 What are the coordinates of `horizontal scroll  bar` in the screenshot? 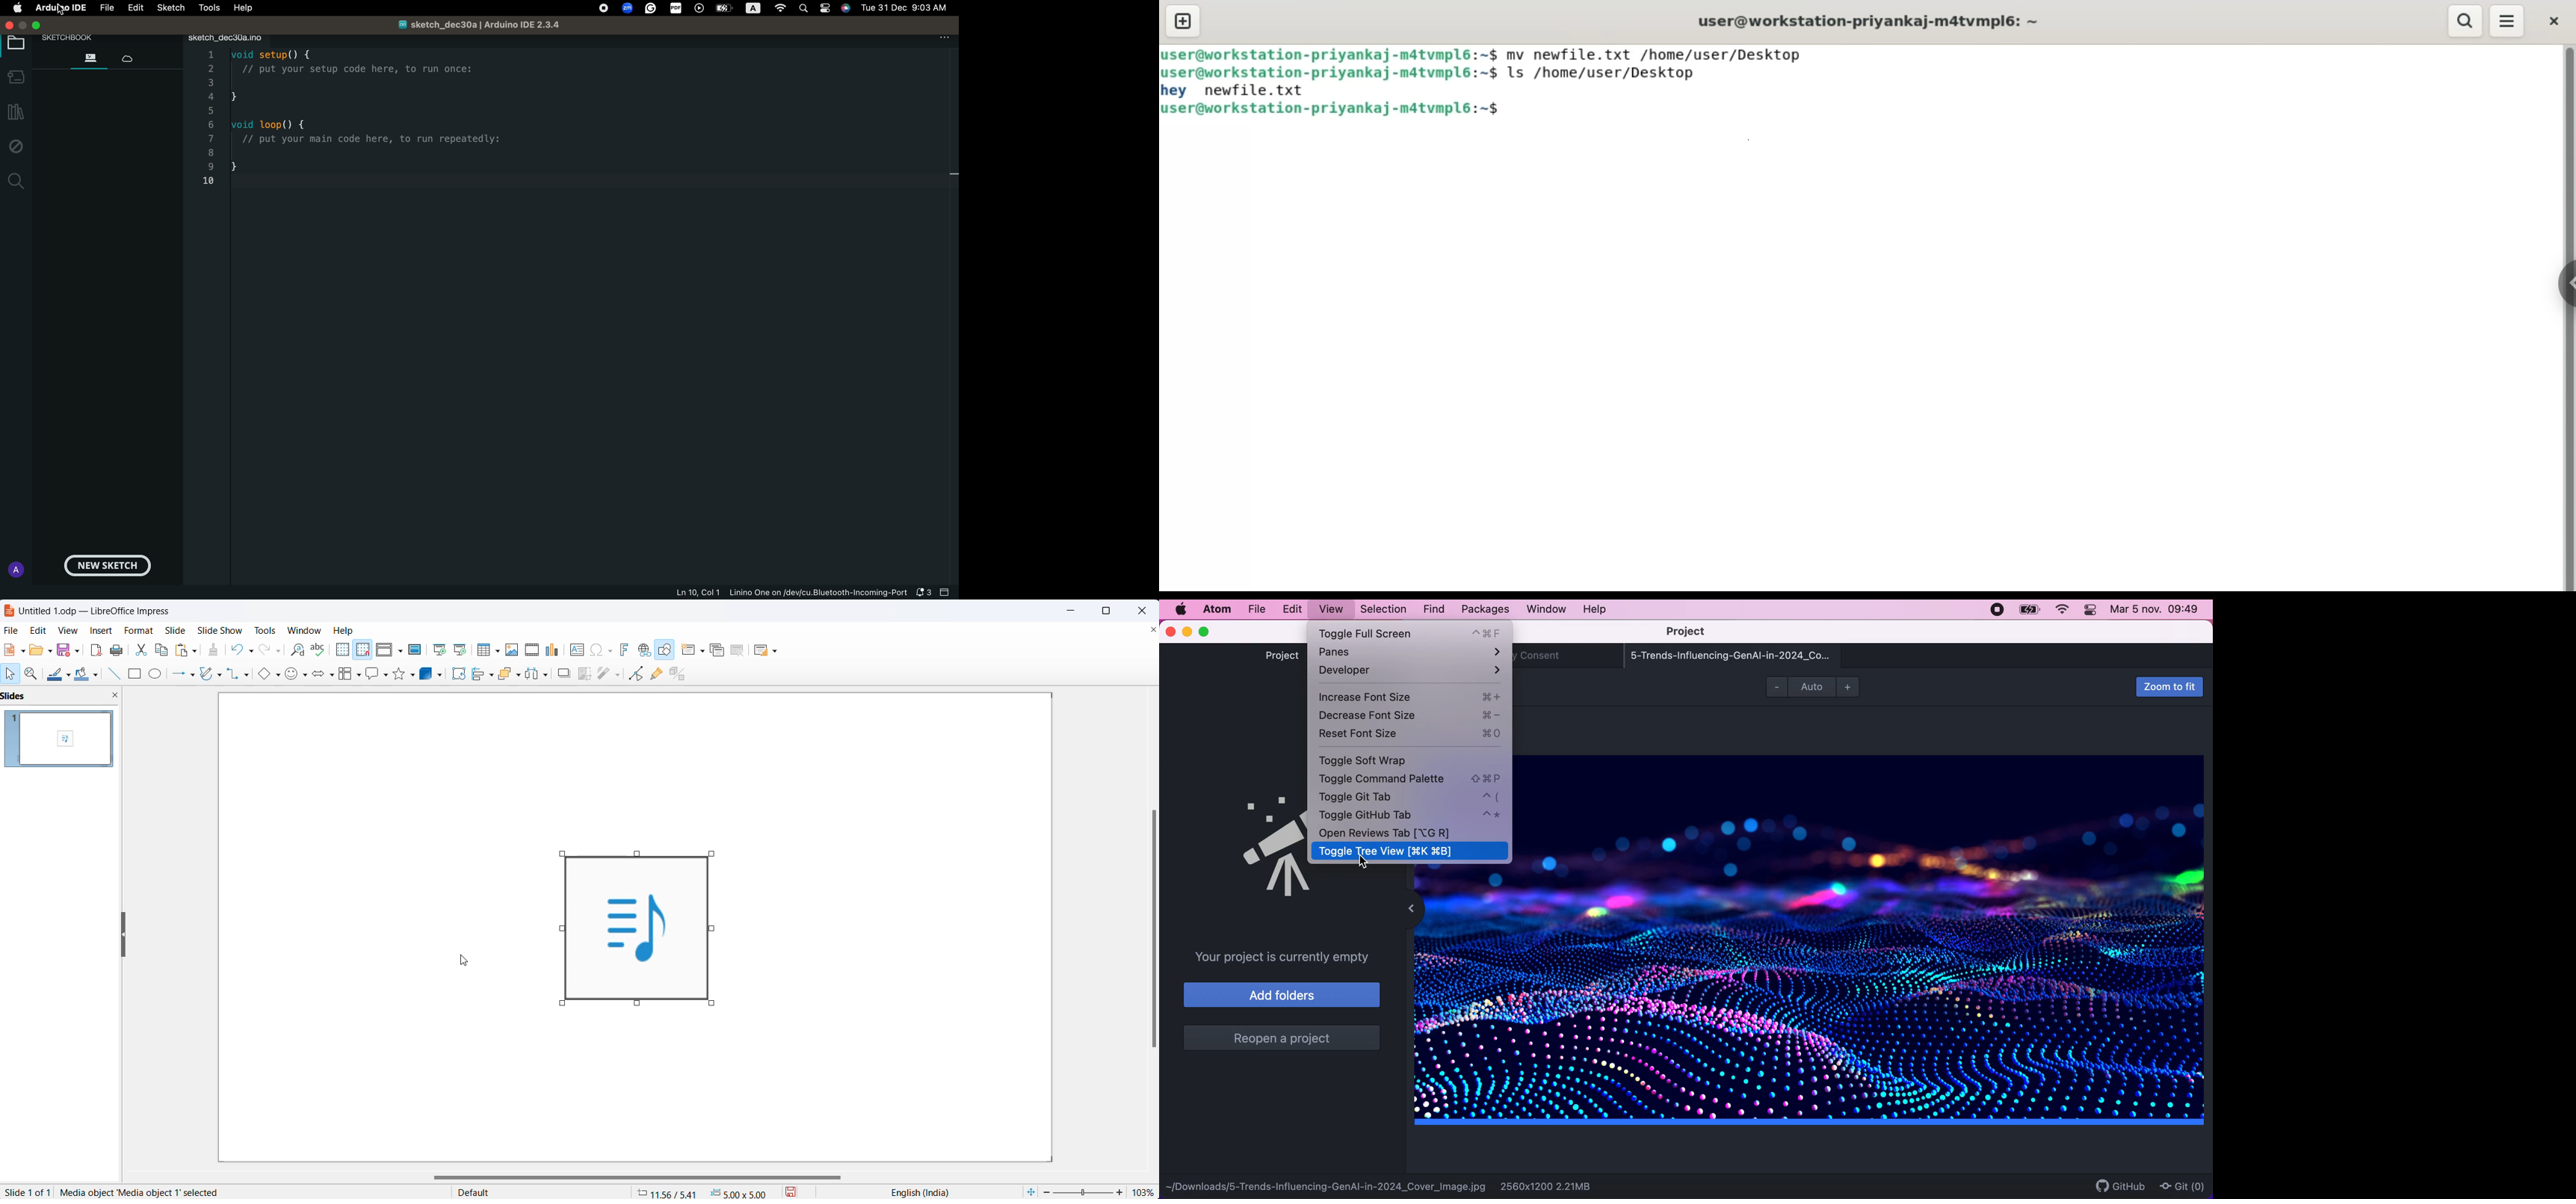 It's located at (639, 1178).